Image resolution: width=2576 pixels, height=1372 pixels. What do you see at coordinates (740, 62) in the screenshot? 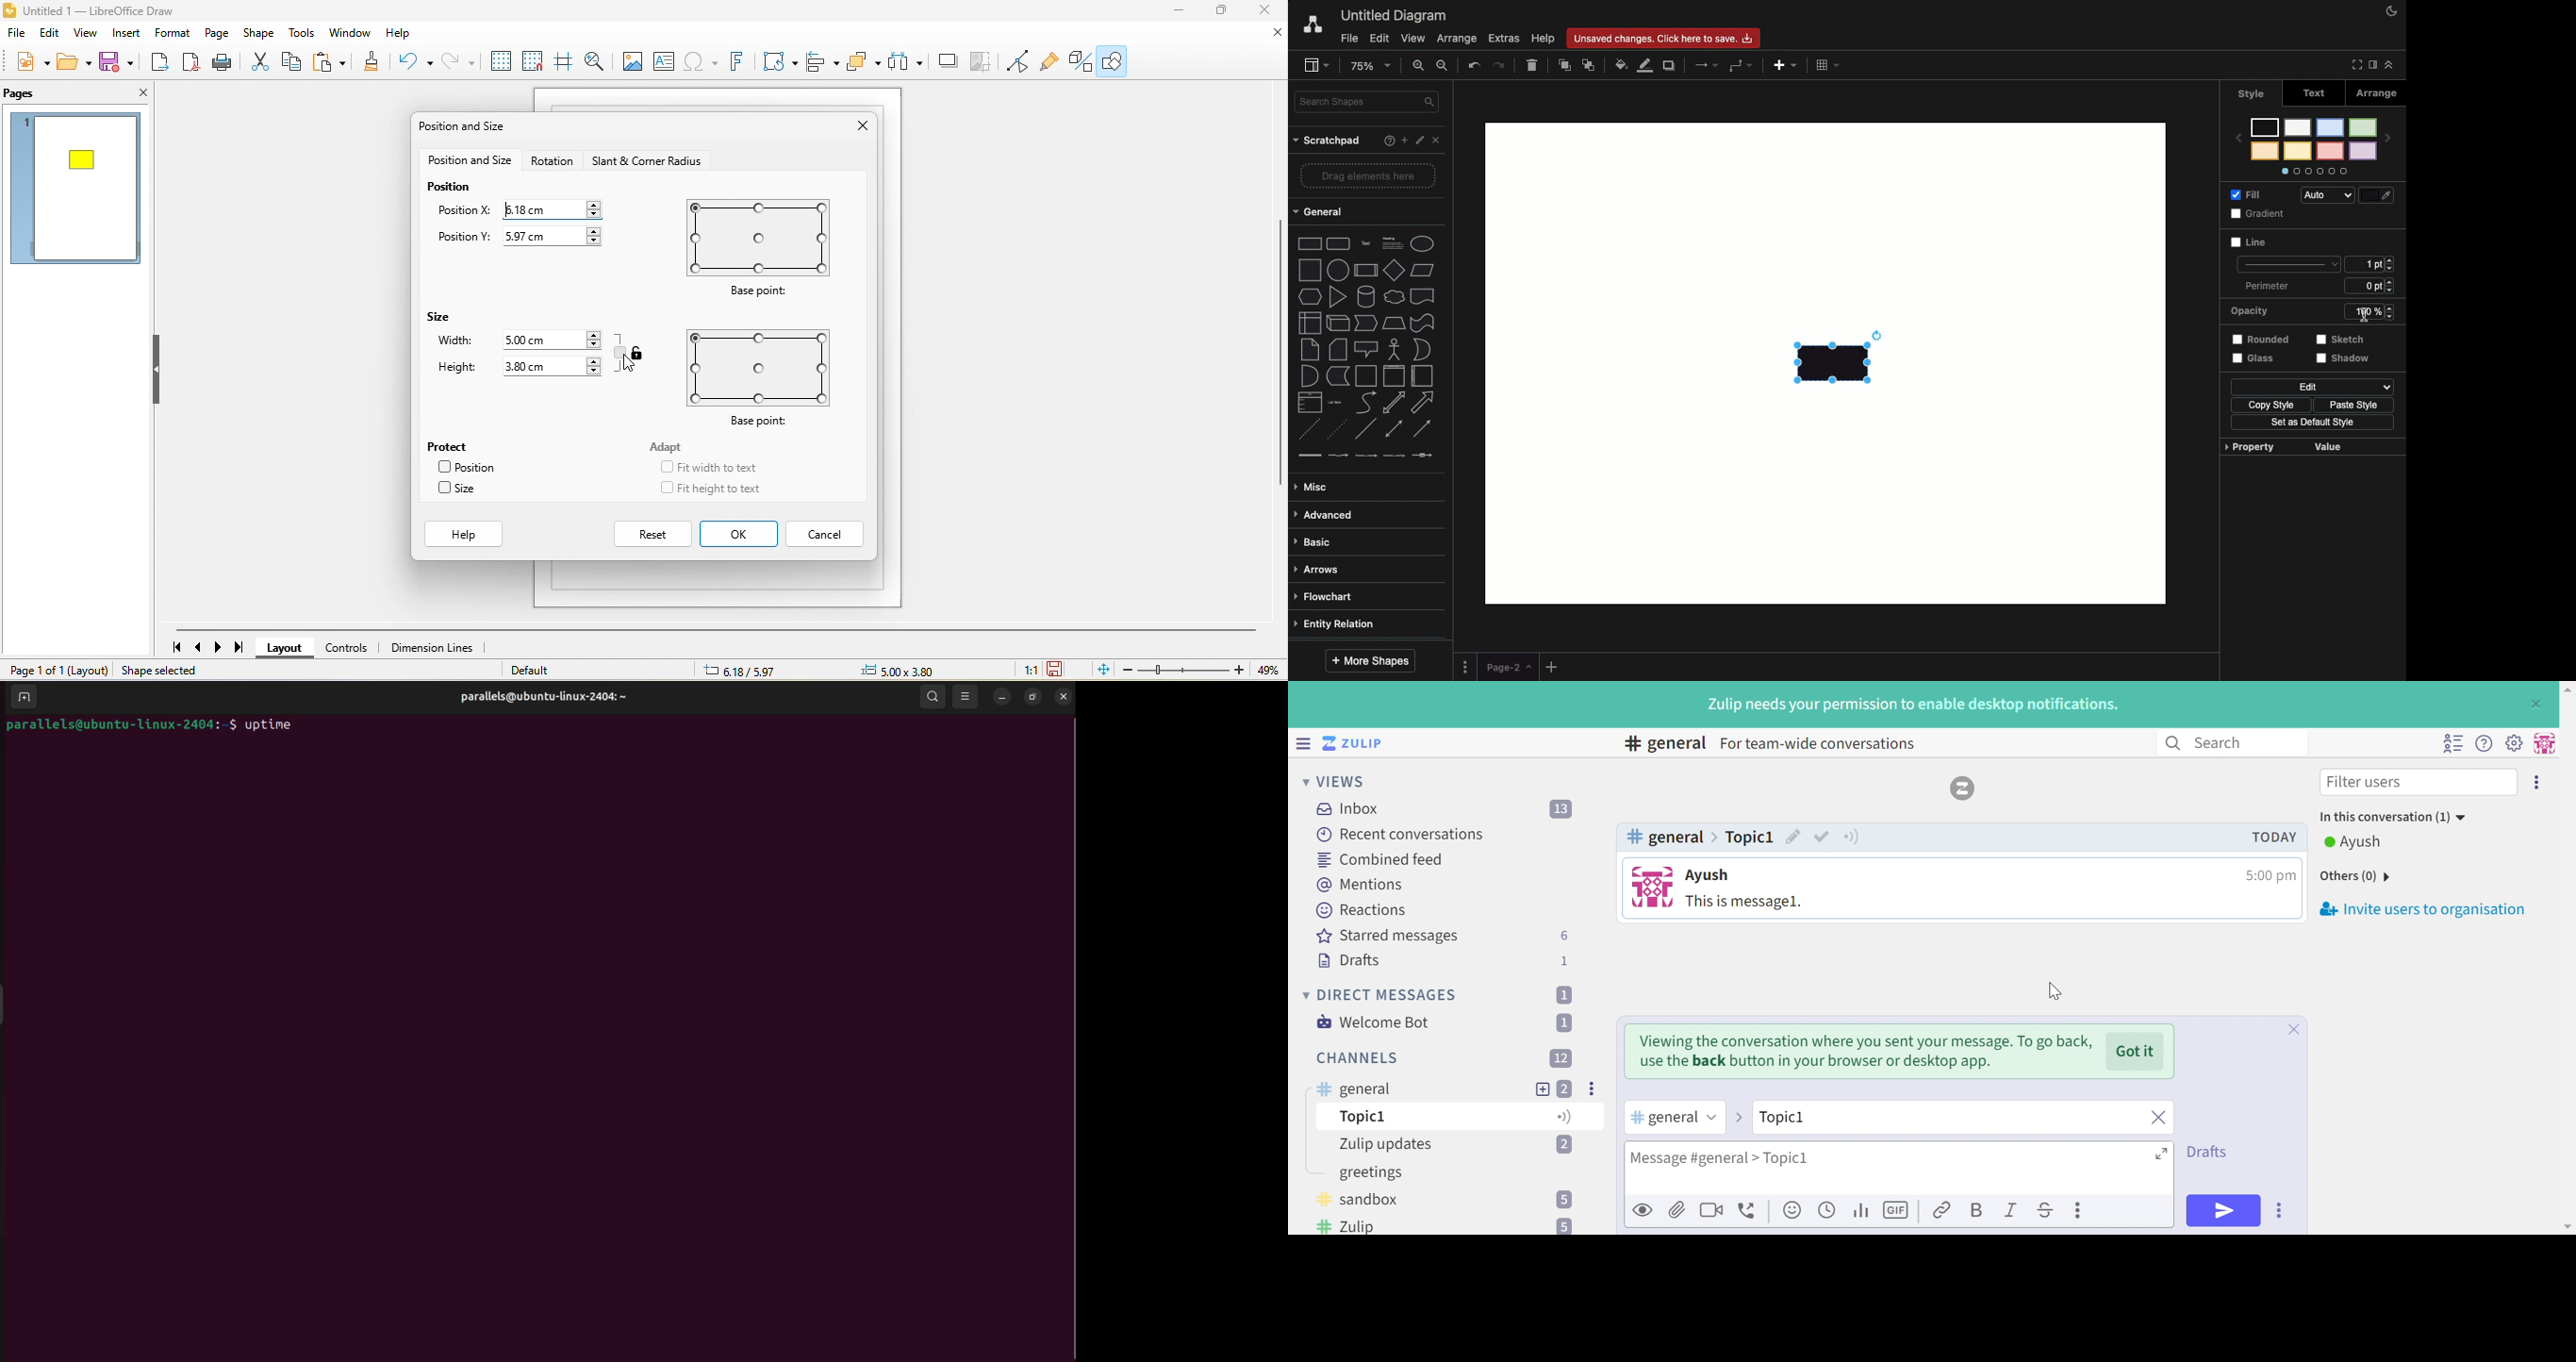
I see `fontwork text` at bounding box center [740, 62].